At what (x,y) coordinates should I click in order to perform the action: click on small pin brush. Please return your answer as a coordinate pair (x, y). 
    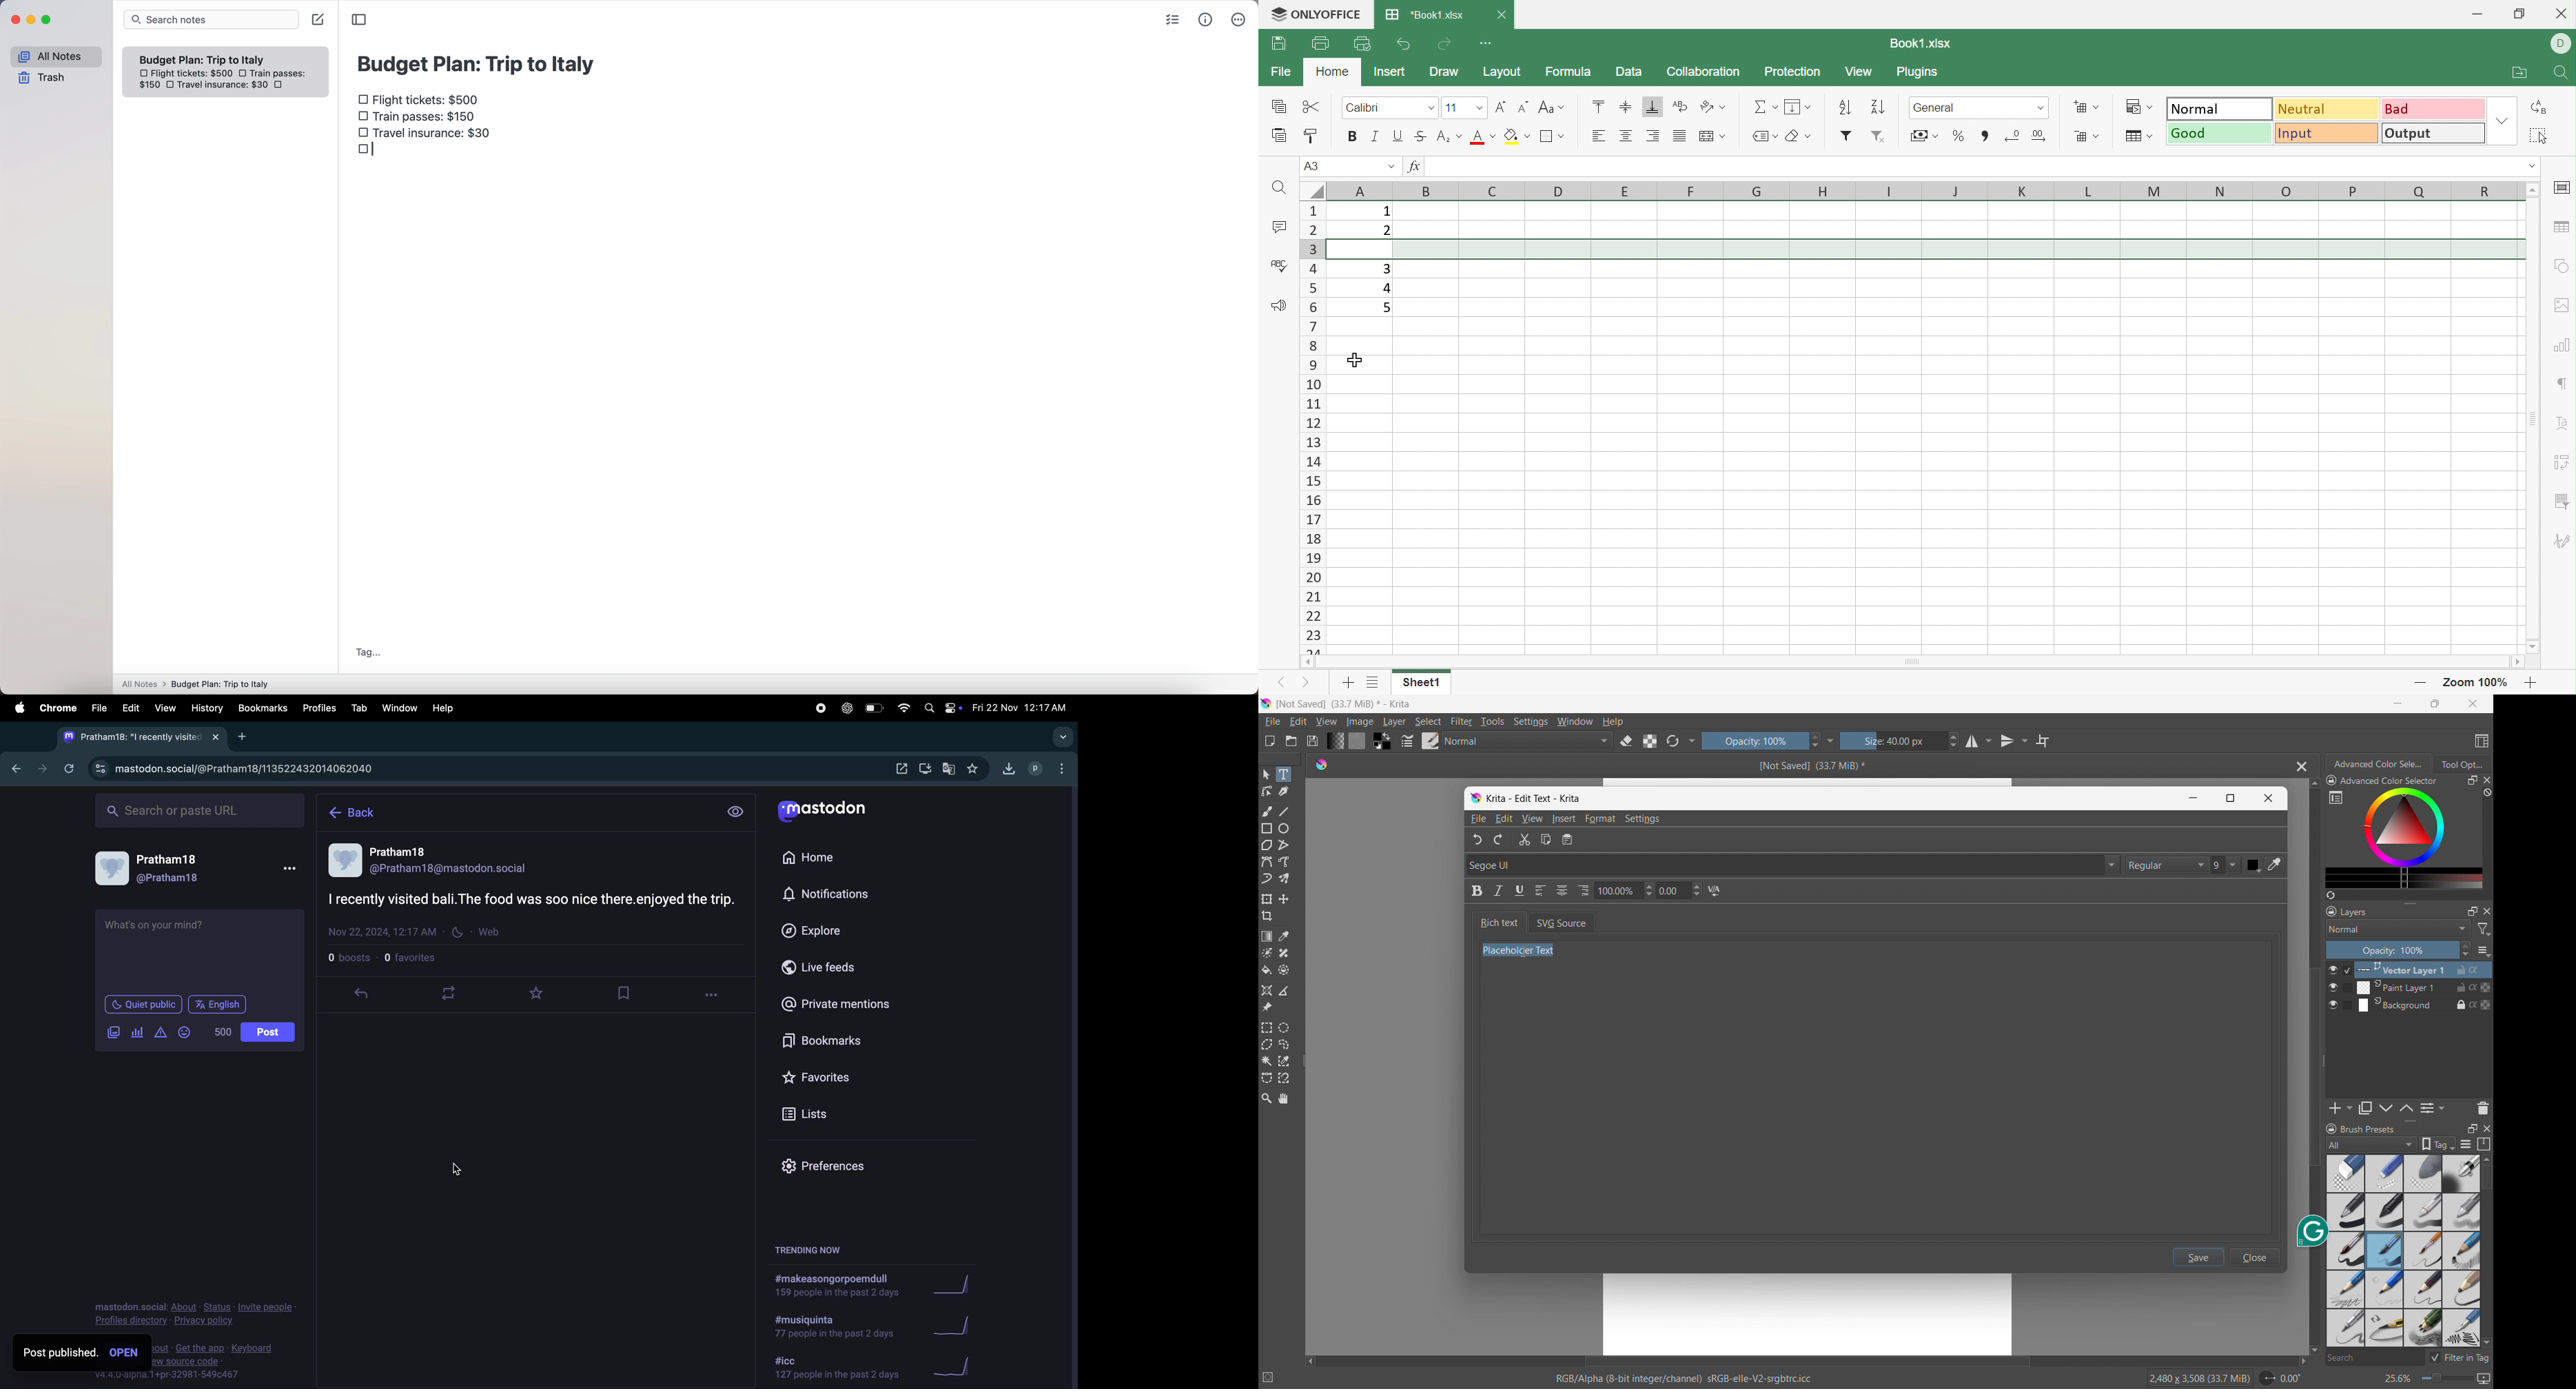
    Looking at the image, I should click on (2422, 1251).